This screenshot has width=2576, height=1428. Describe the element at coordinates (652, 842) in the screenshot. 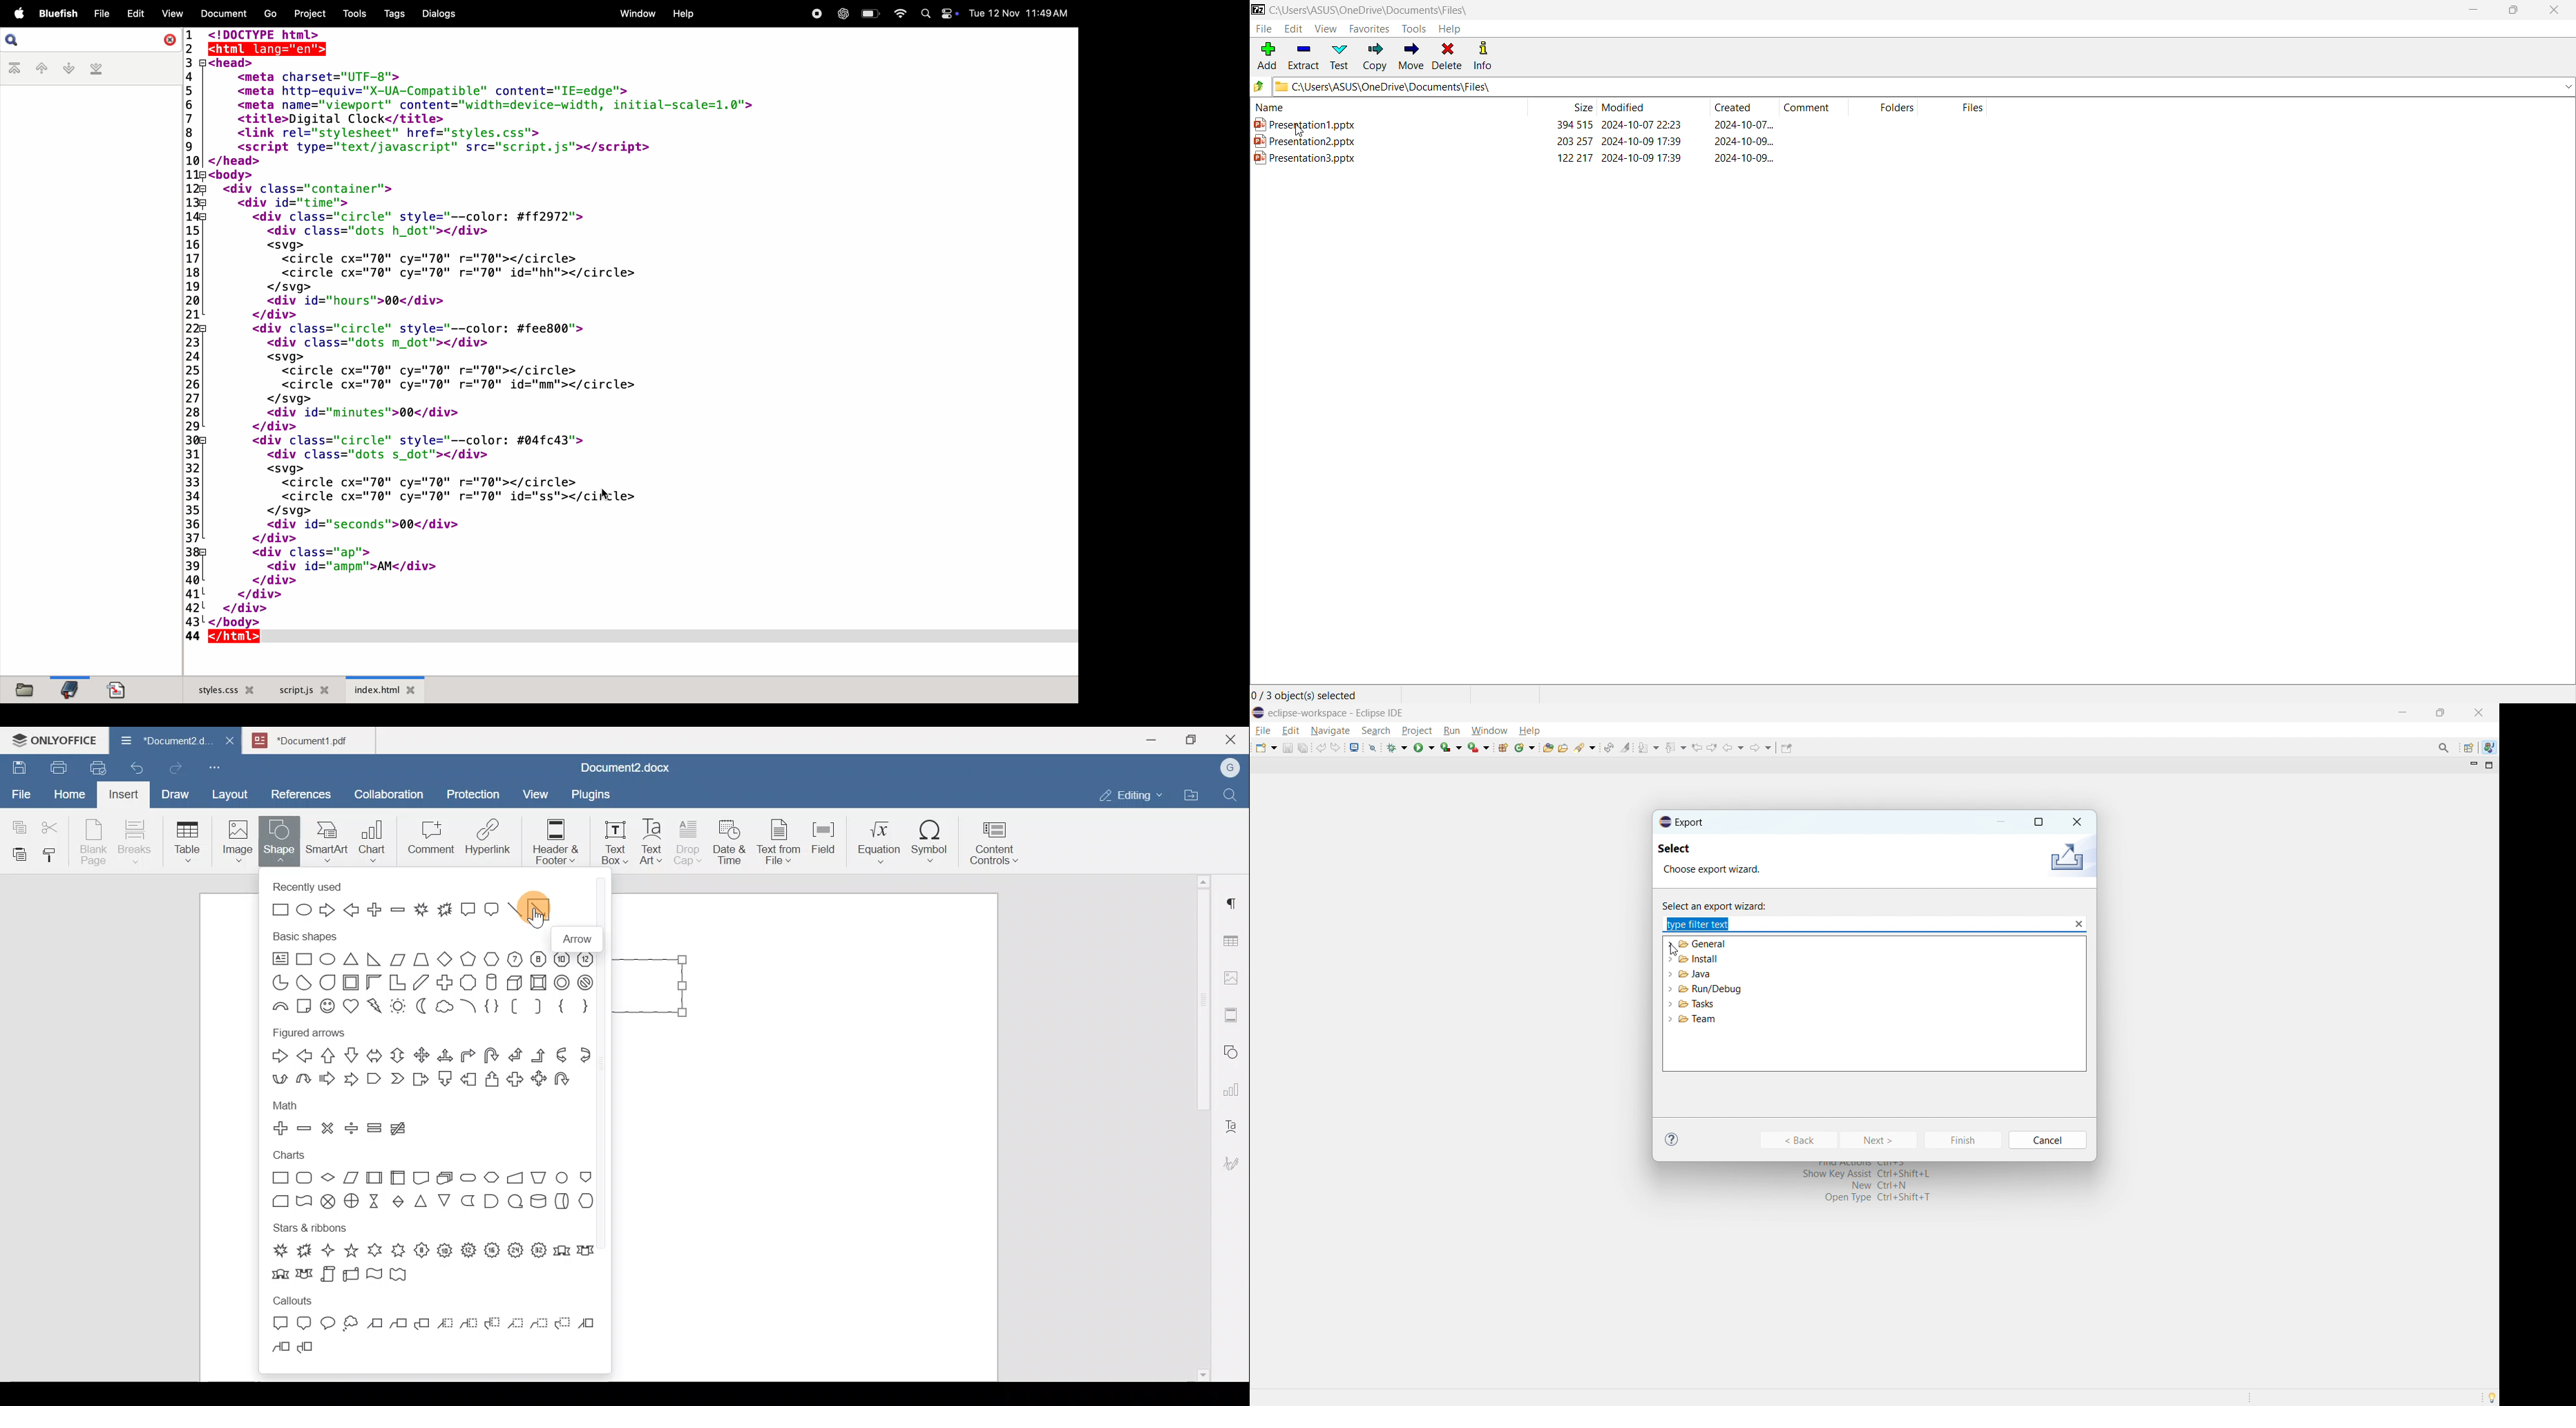

I see `Text Art` at that location.